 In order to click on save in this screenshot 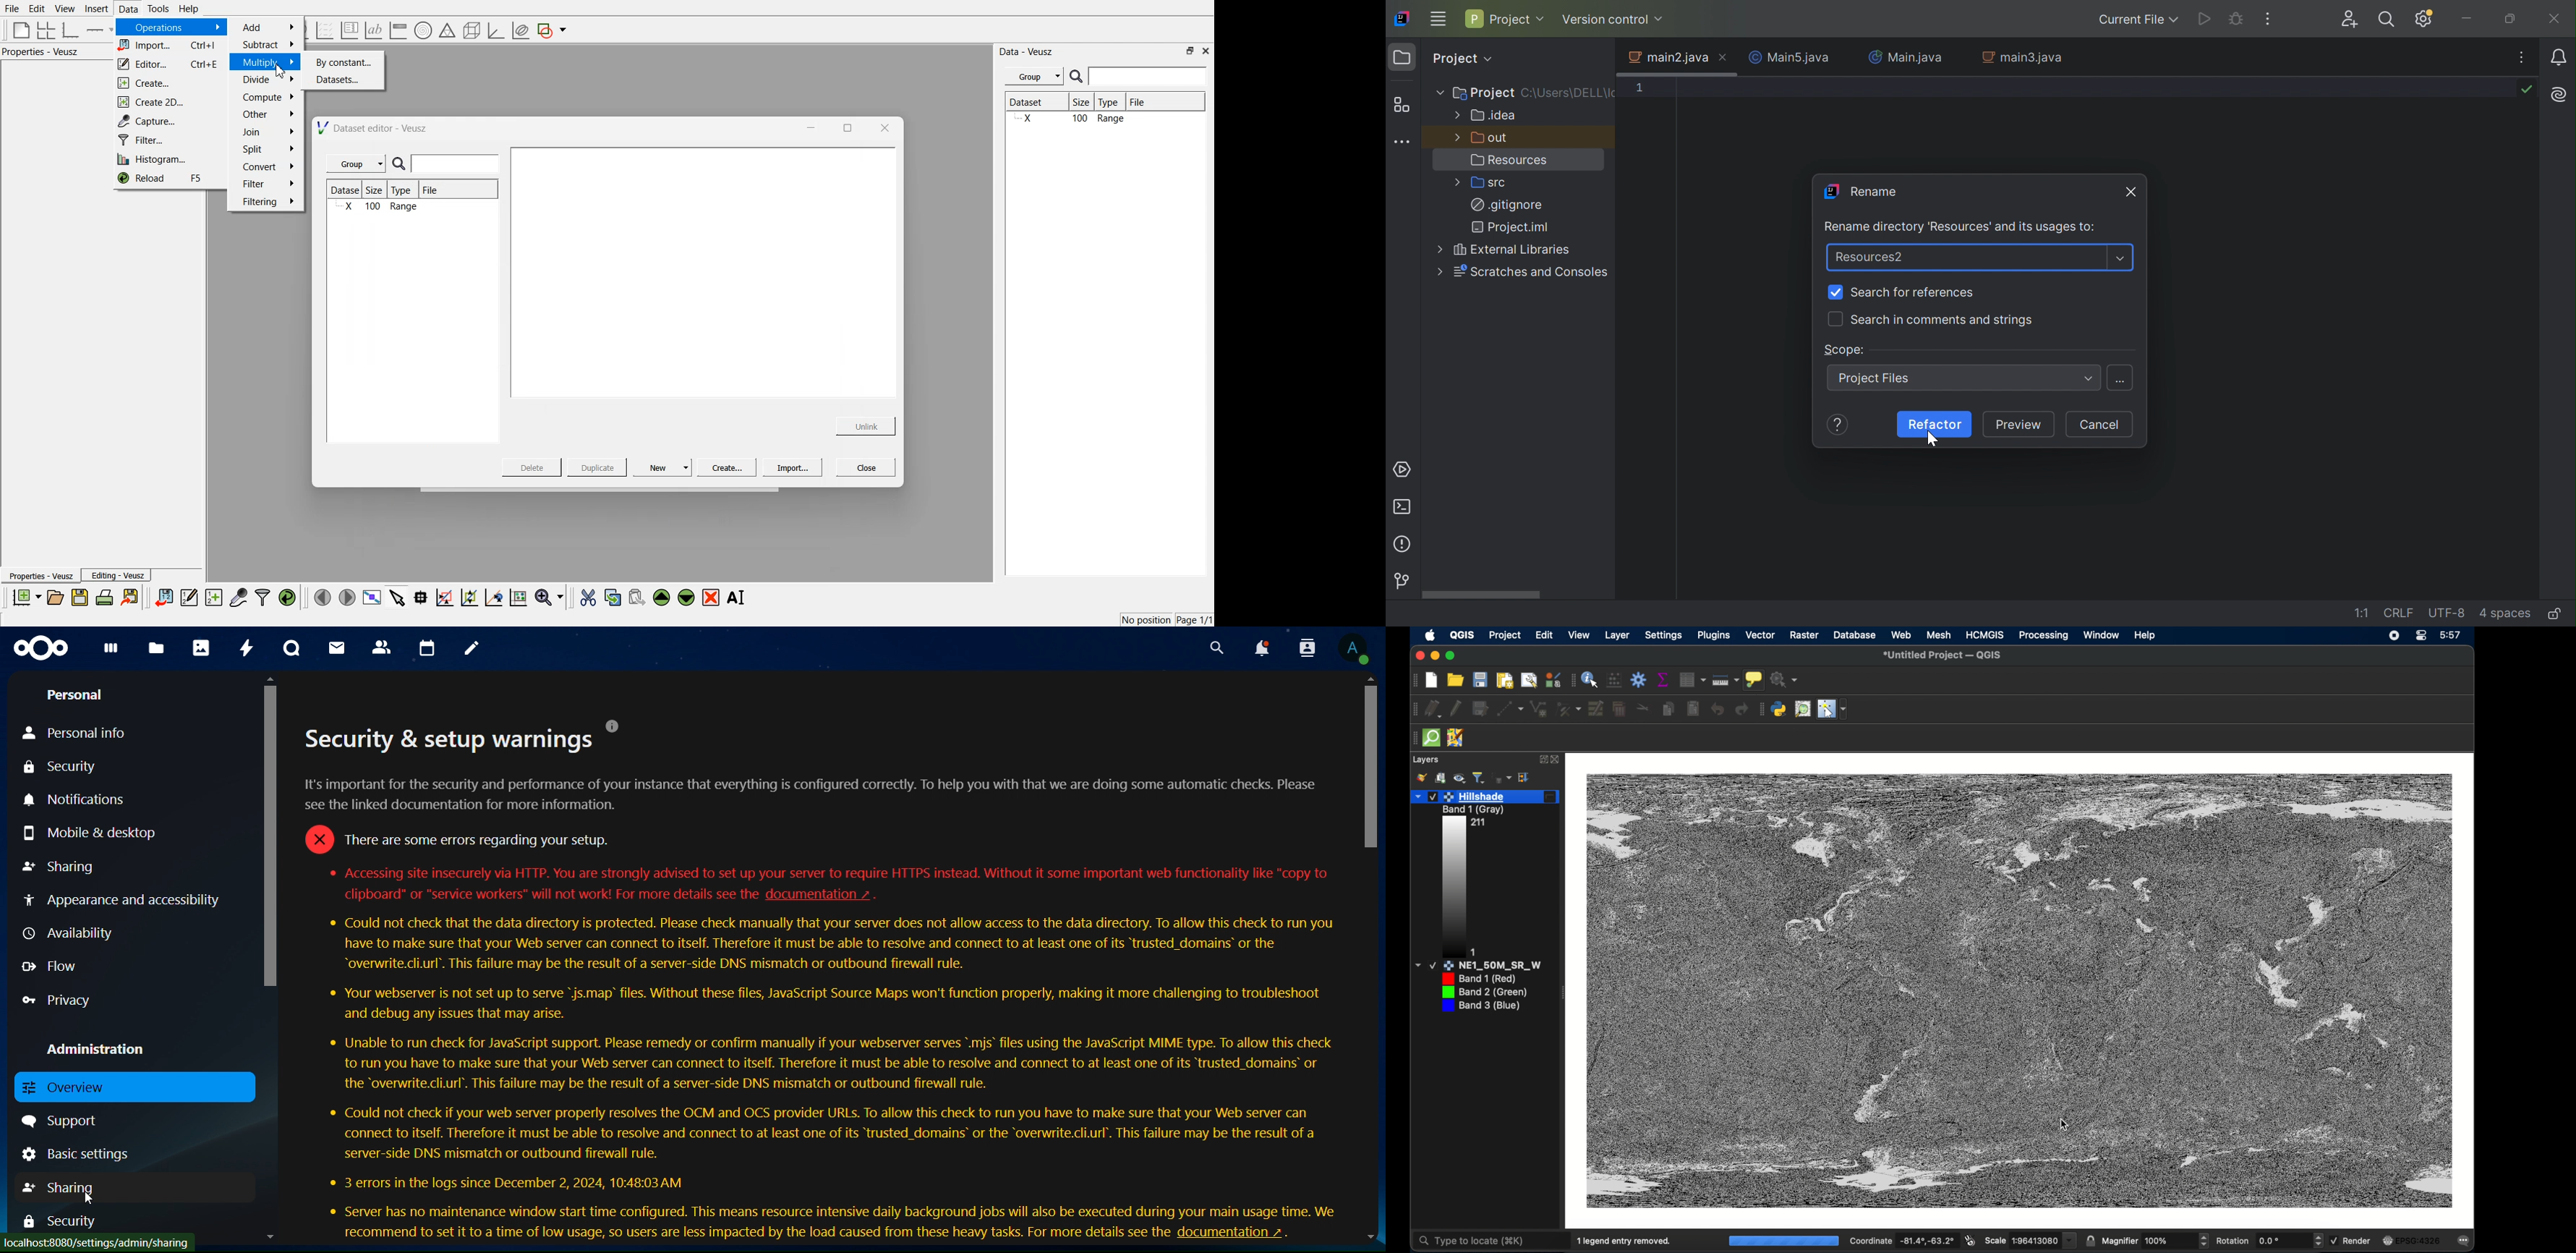, I will do `click(1480, 680)`.